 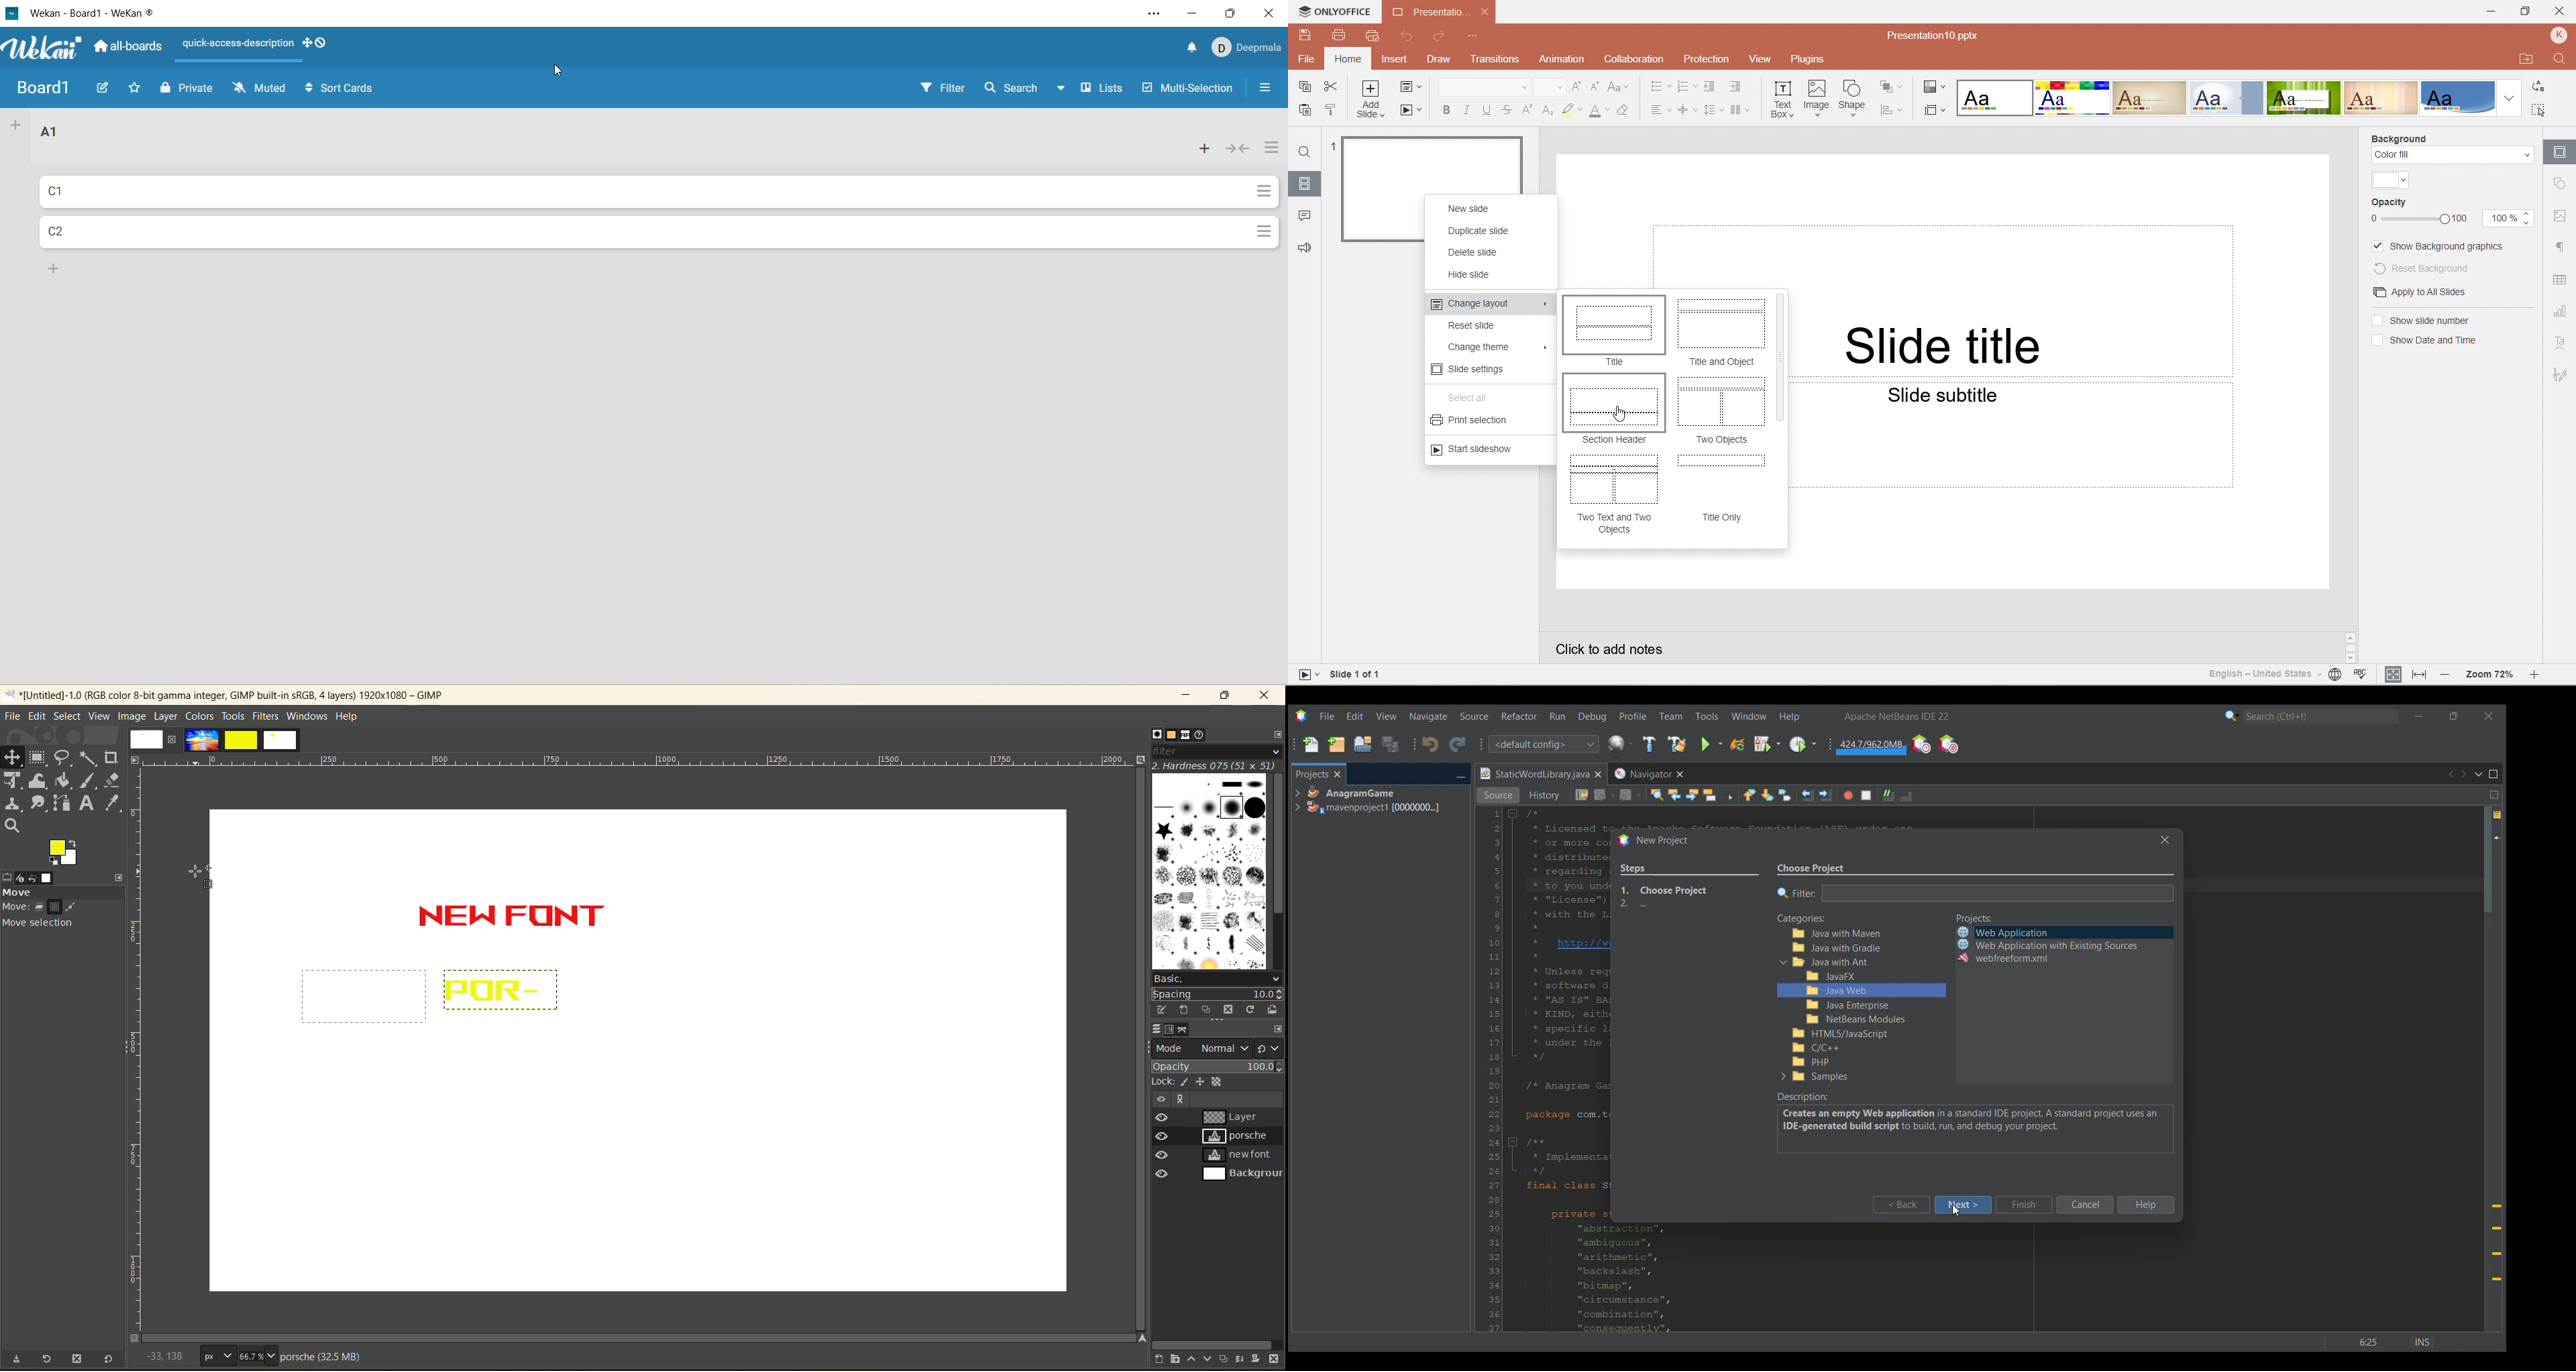 What do you see at coordinates (233, 717) in the screenshot?
I see `tools` at bounding box center [233, 717].